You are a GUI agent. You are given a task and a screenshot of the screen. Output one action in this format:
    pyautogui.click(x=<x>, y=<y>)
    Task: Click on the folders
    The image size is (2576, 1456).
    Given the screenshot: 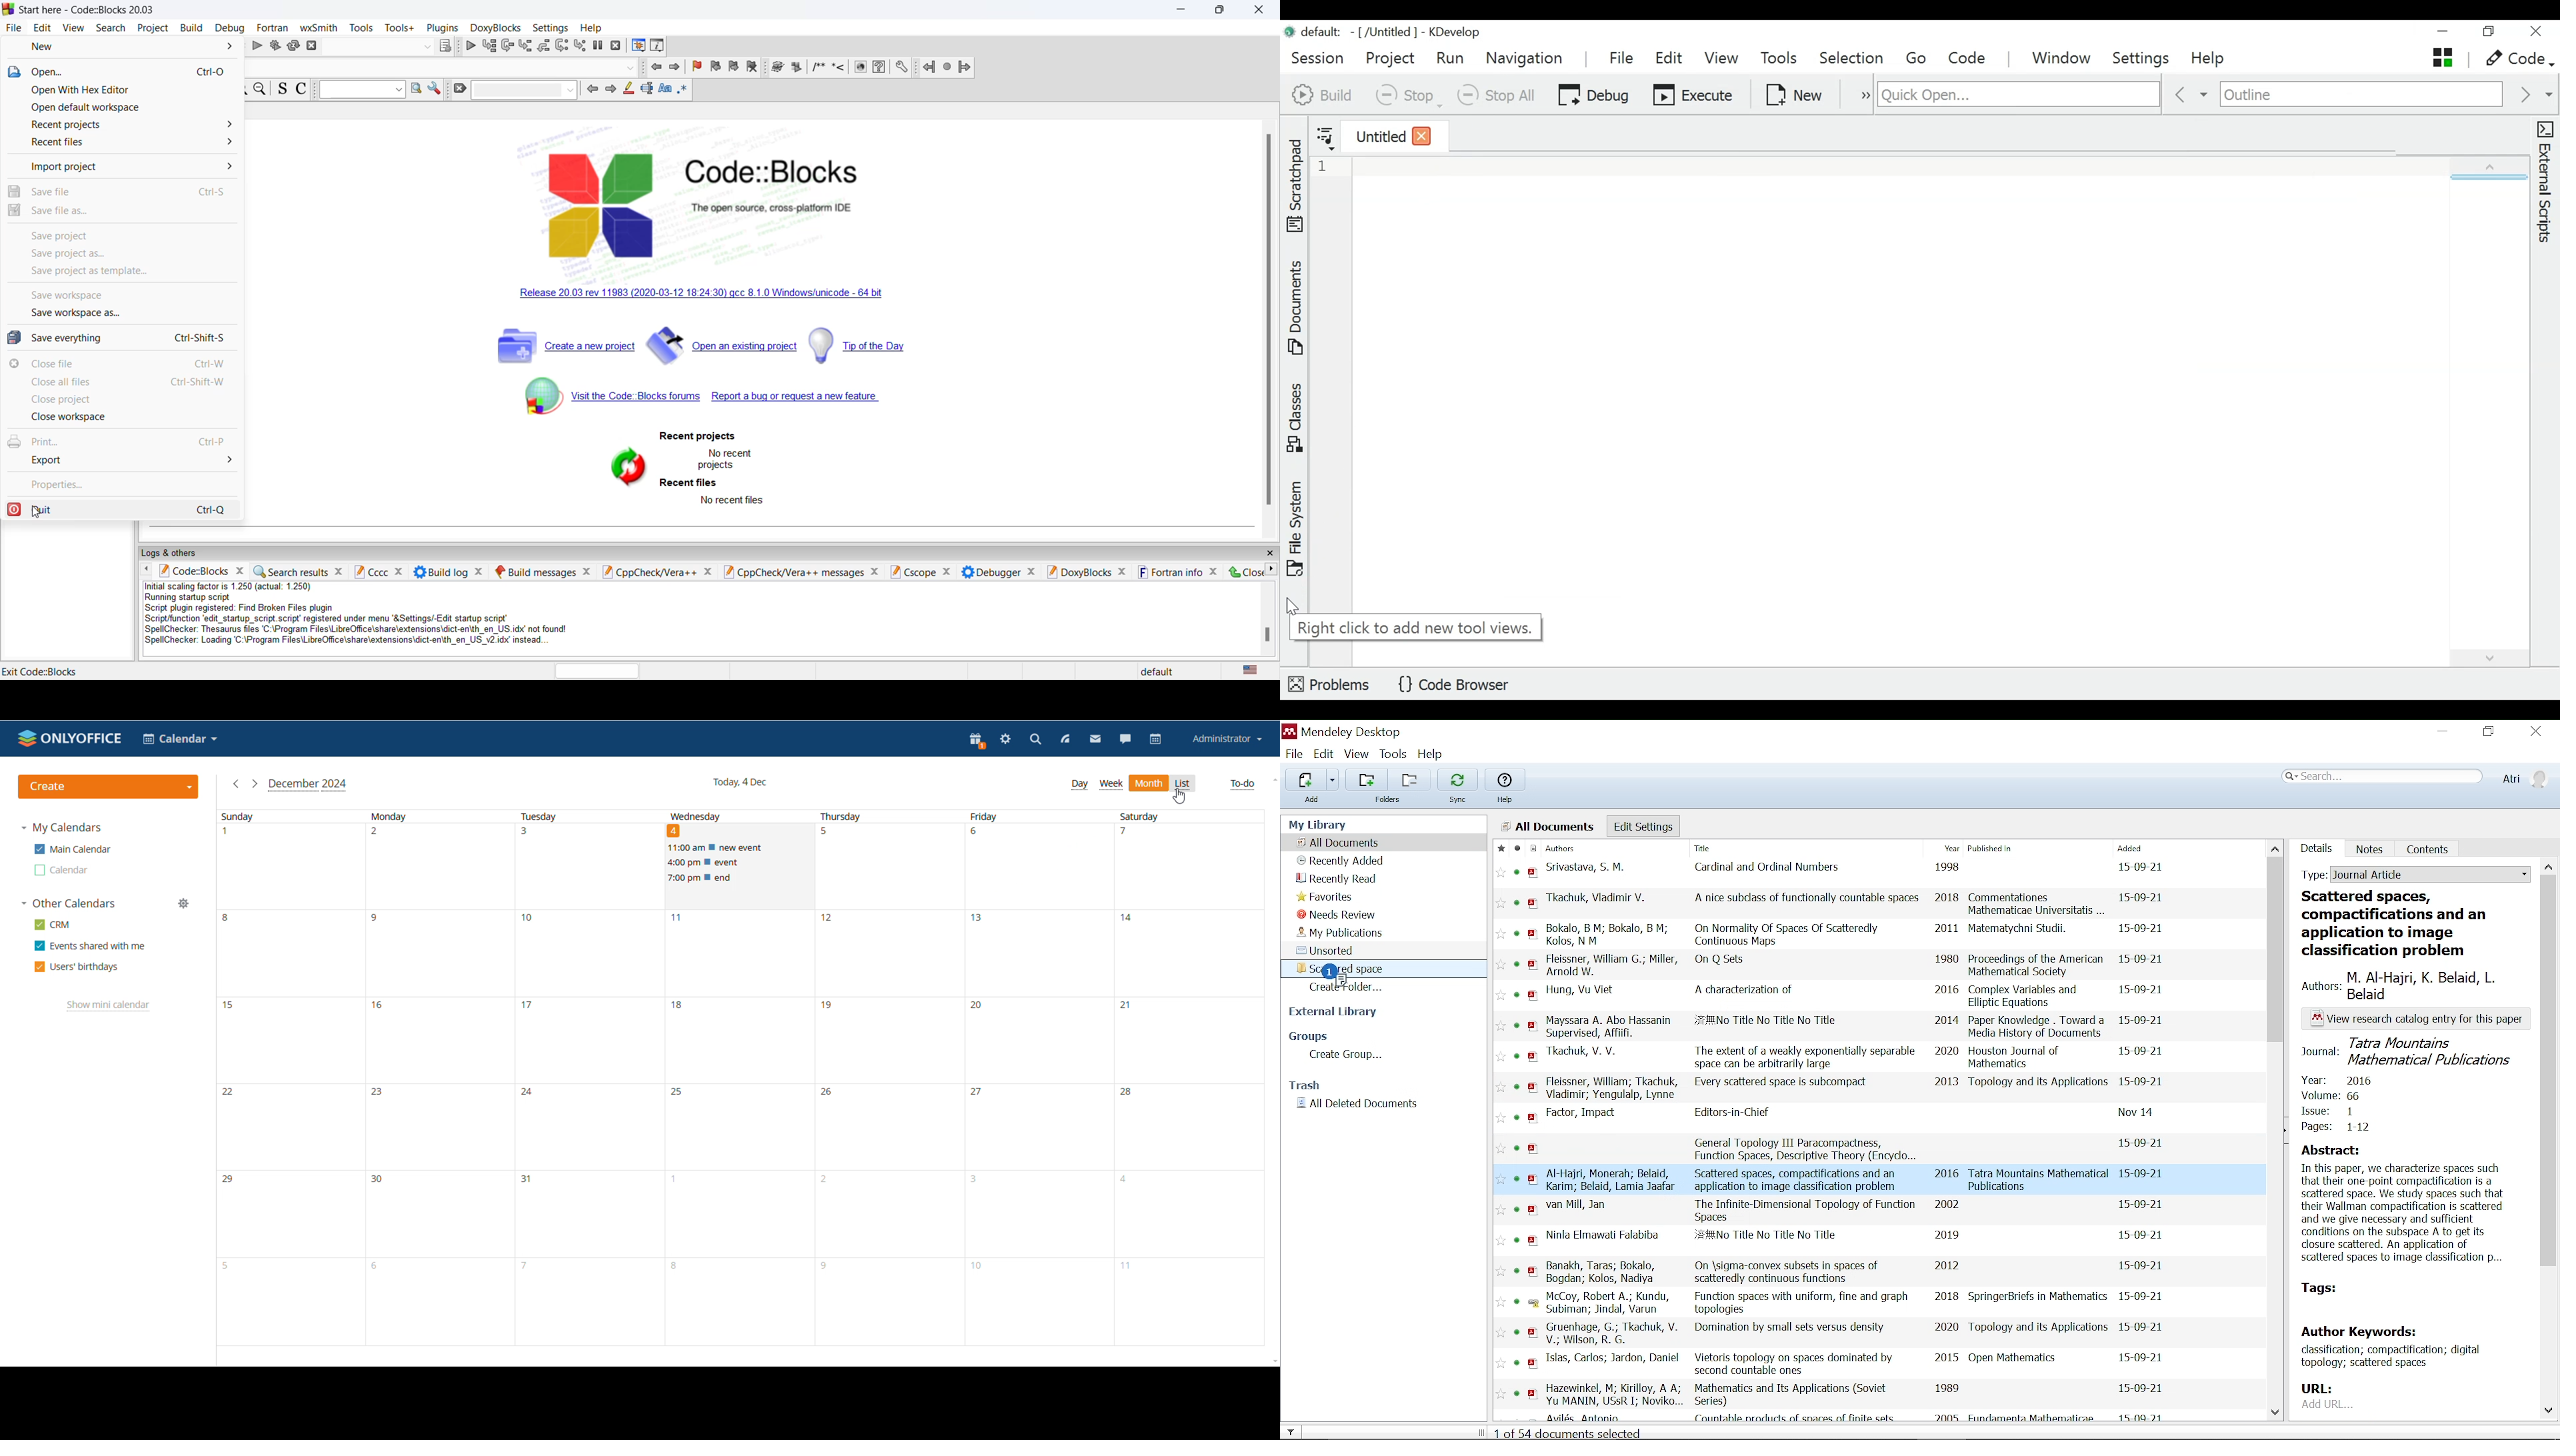 What is the action you would take?
    pyautogui.click(x=1392, y=801)
    